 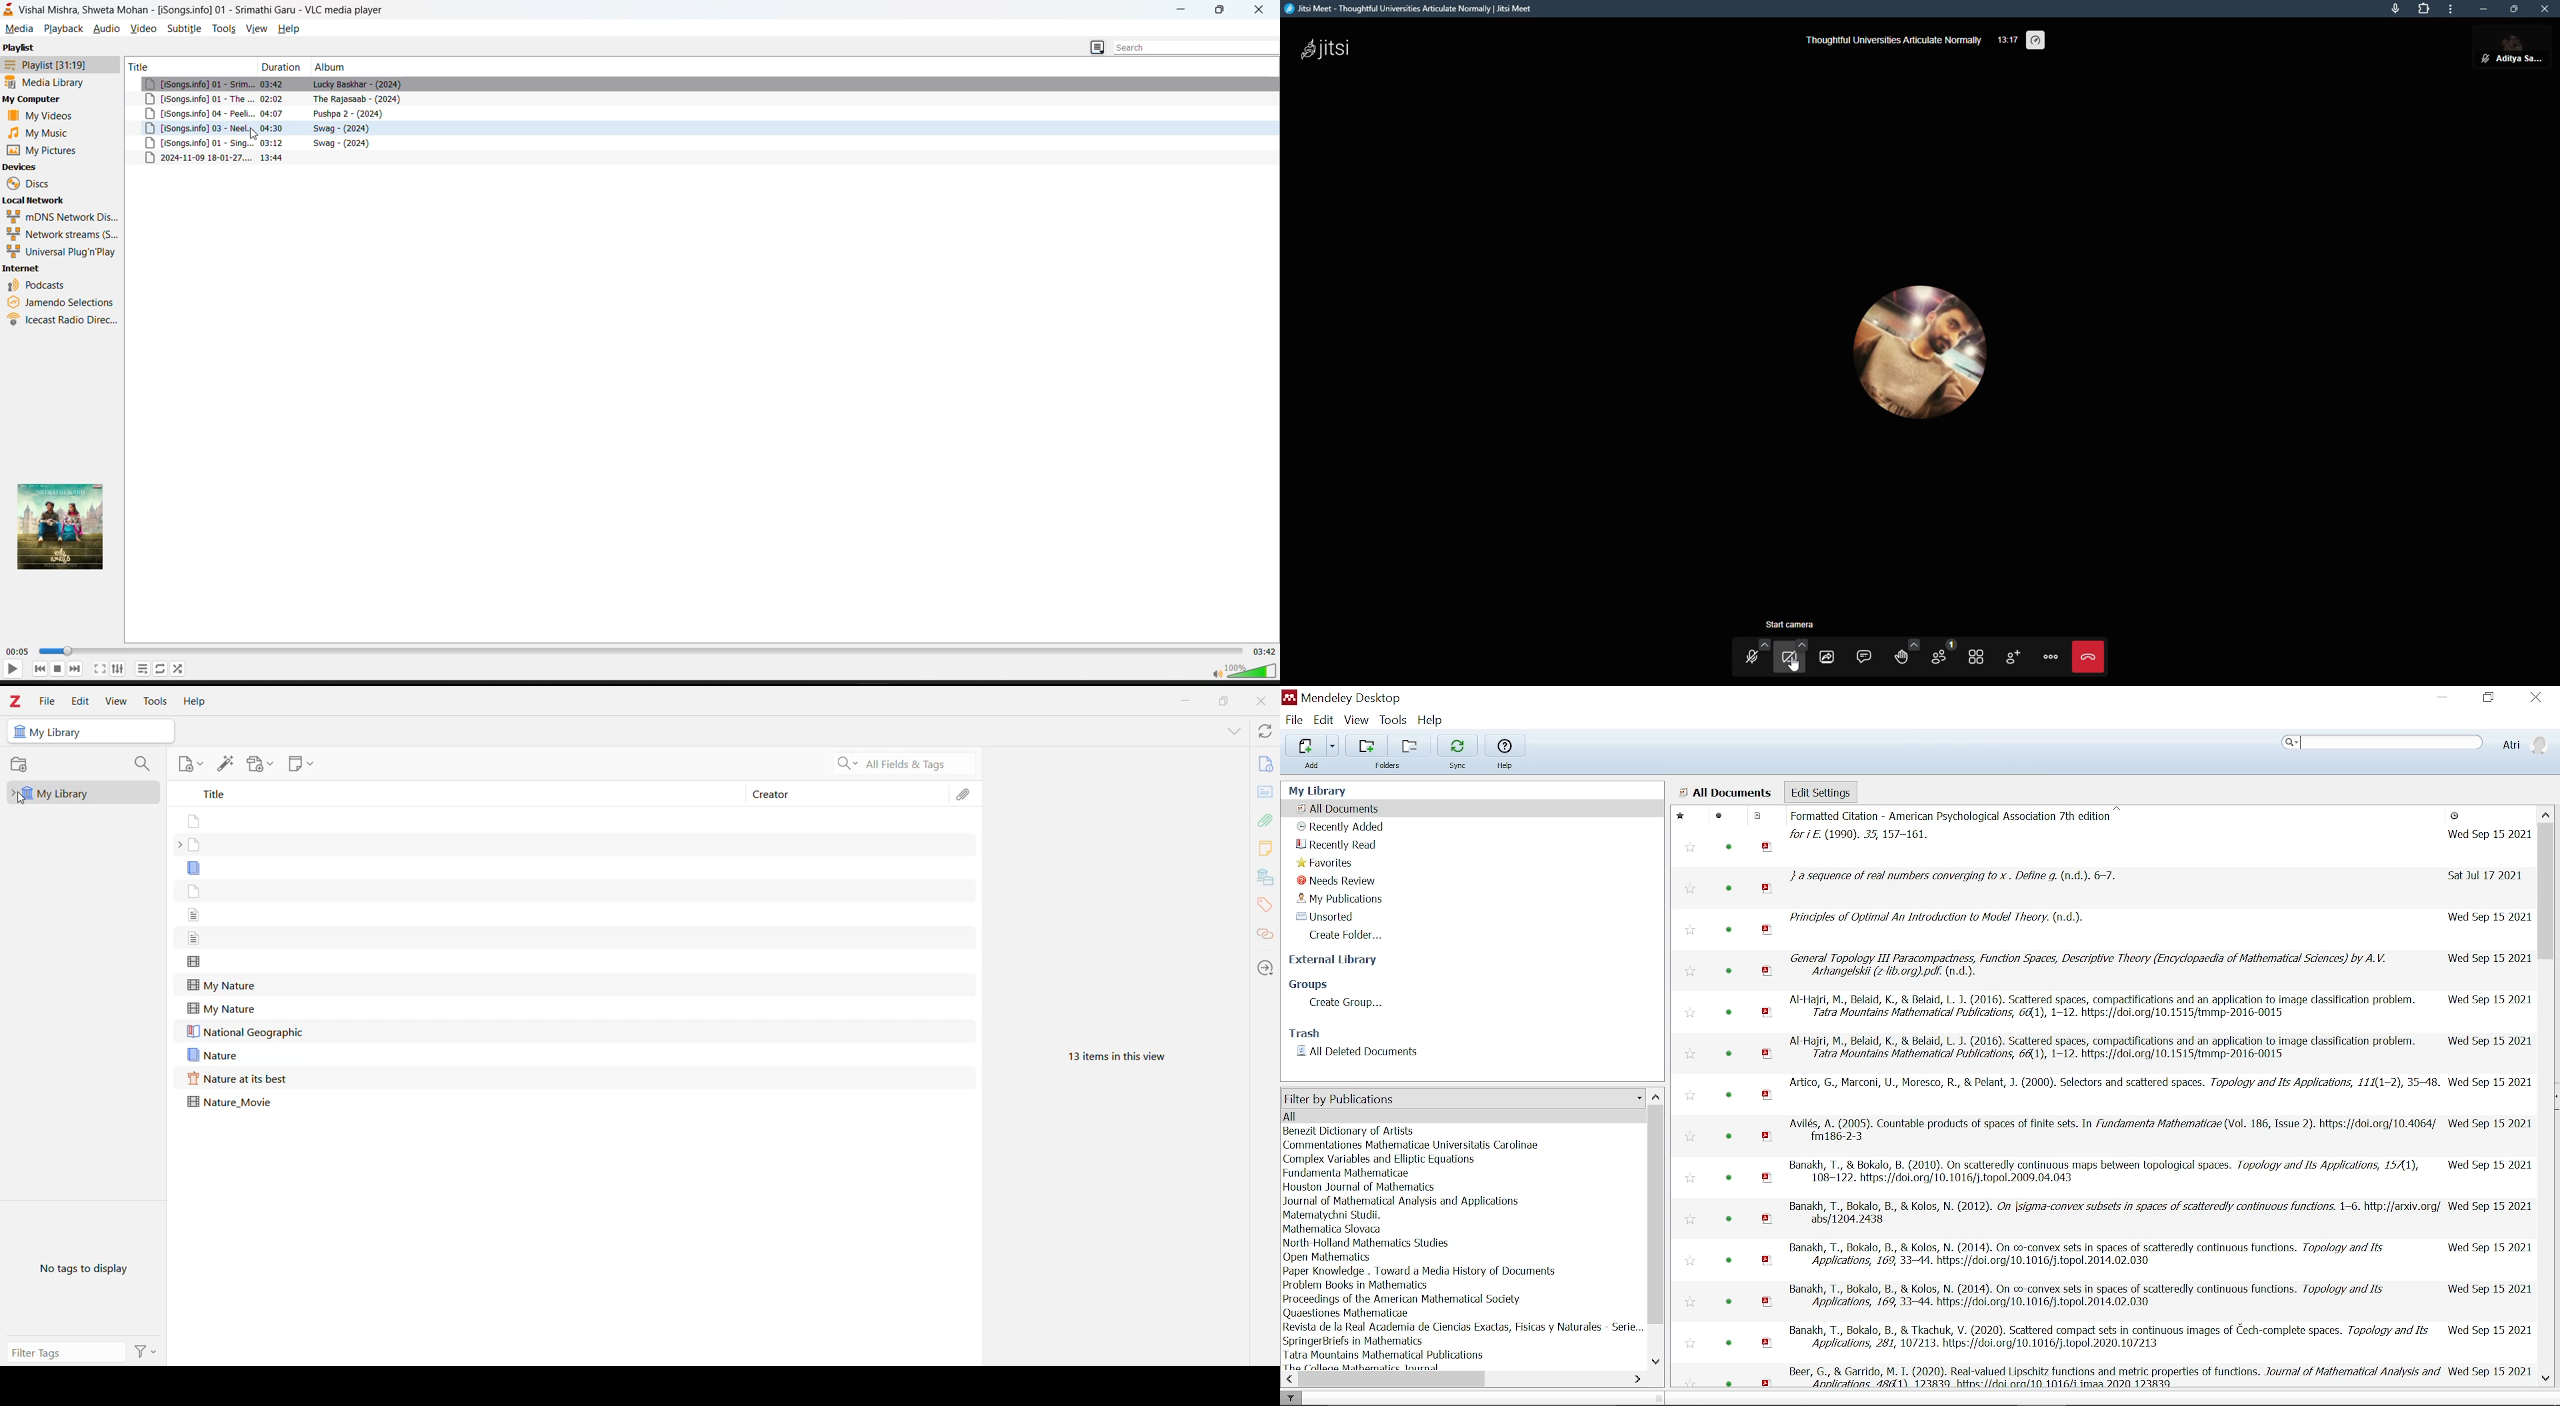 What do you see at coordinates (1690, 1217) in the screenshot?
I see `favourite` at bounding box center [1690, 1217].